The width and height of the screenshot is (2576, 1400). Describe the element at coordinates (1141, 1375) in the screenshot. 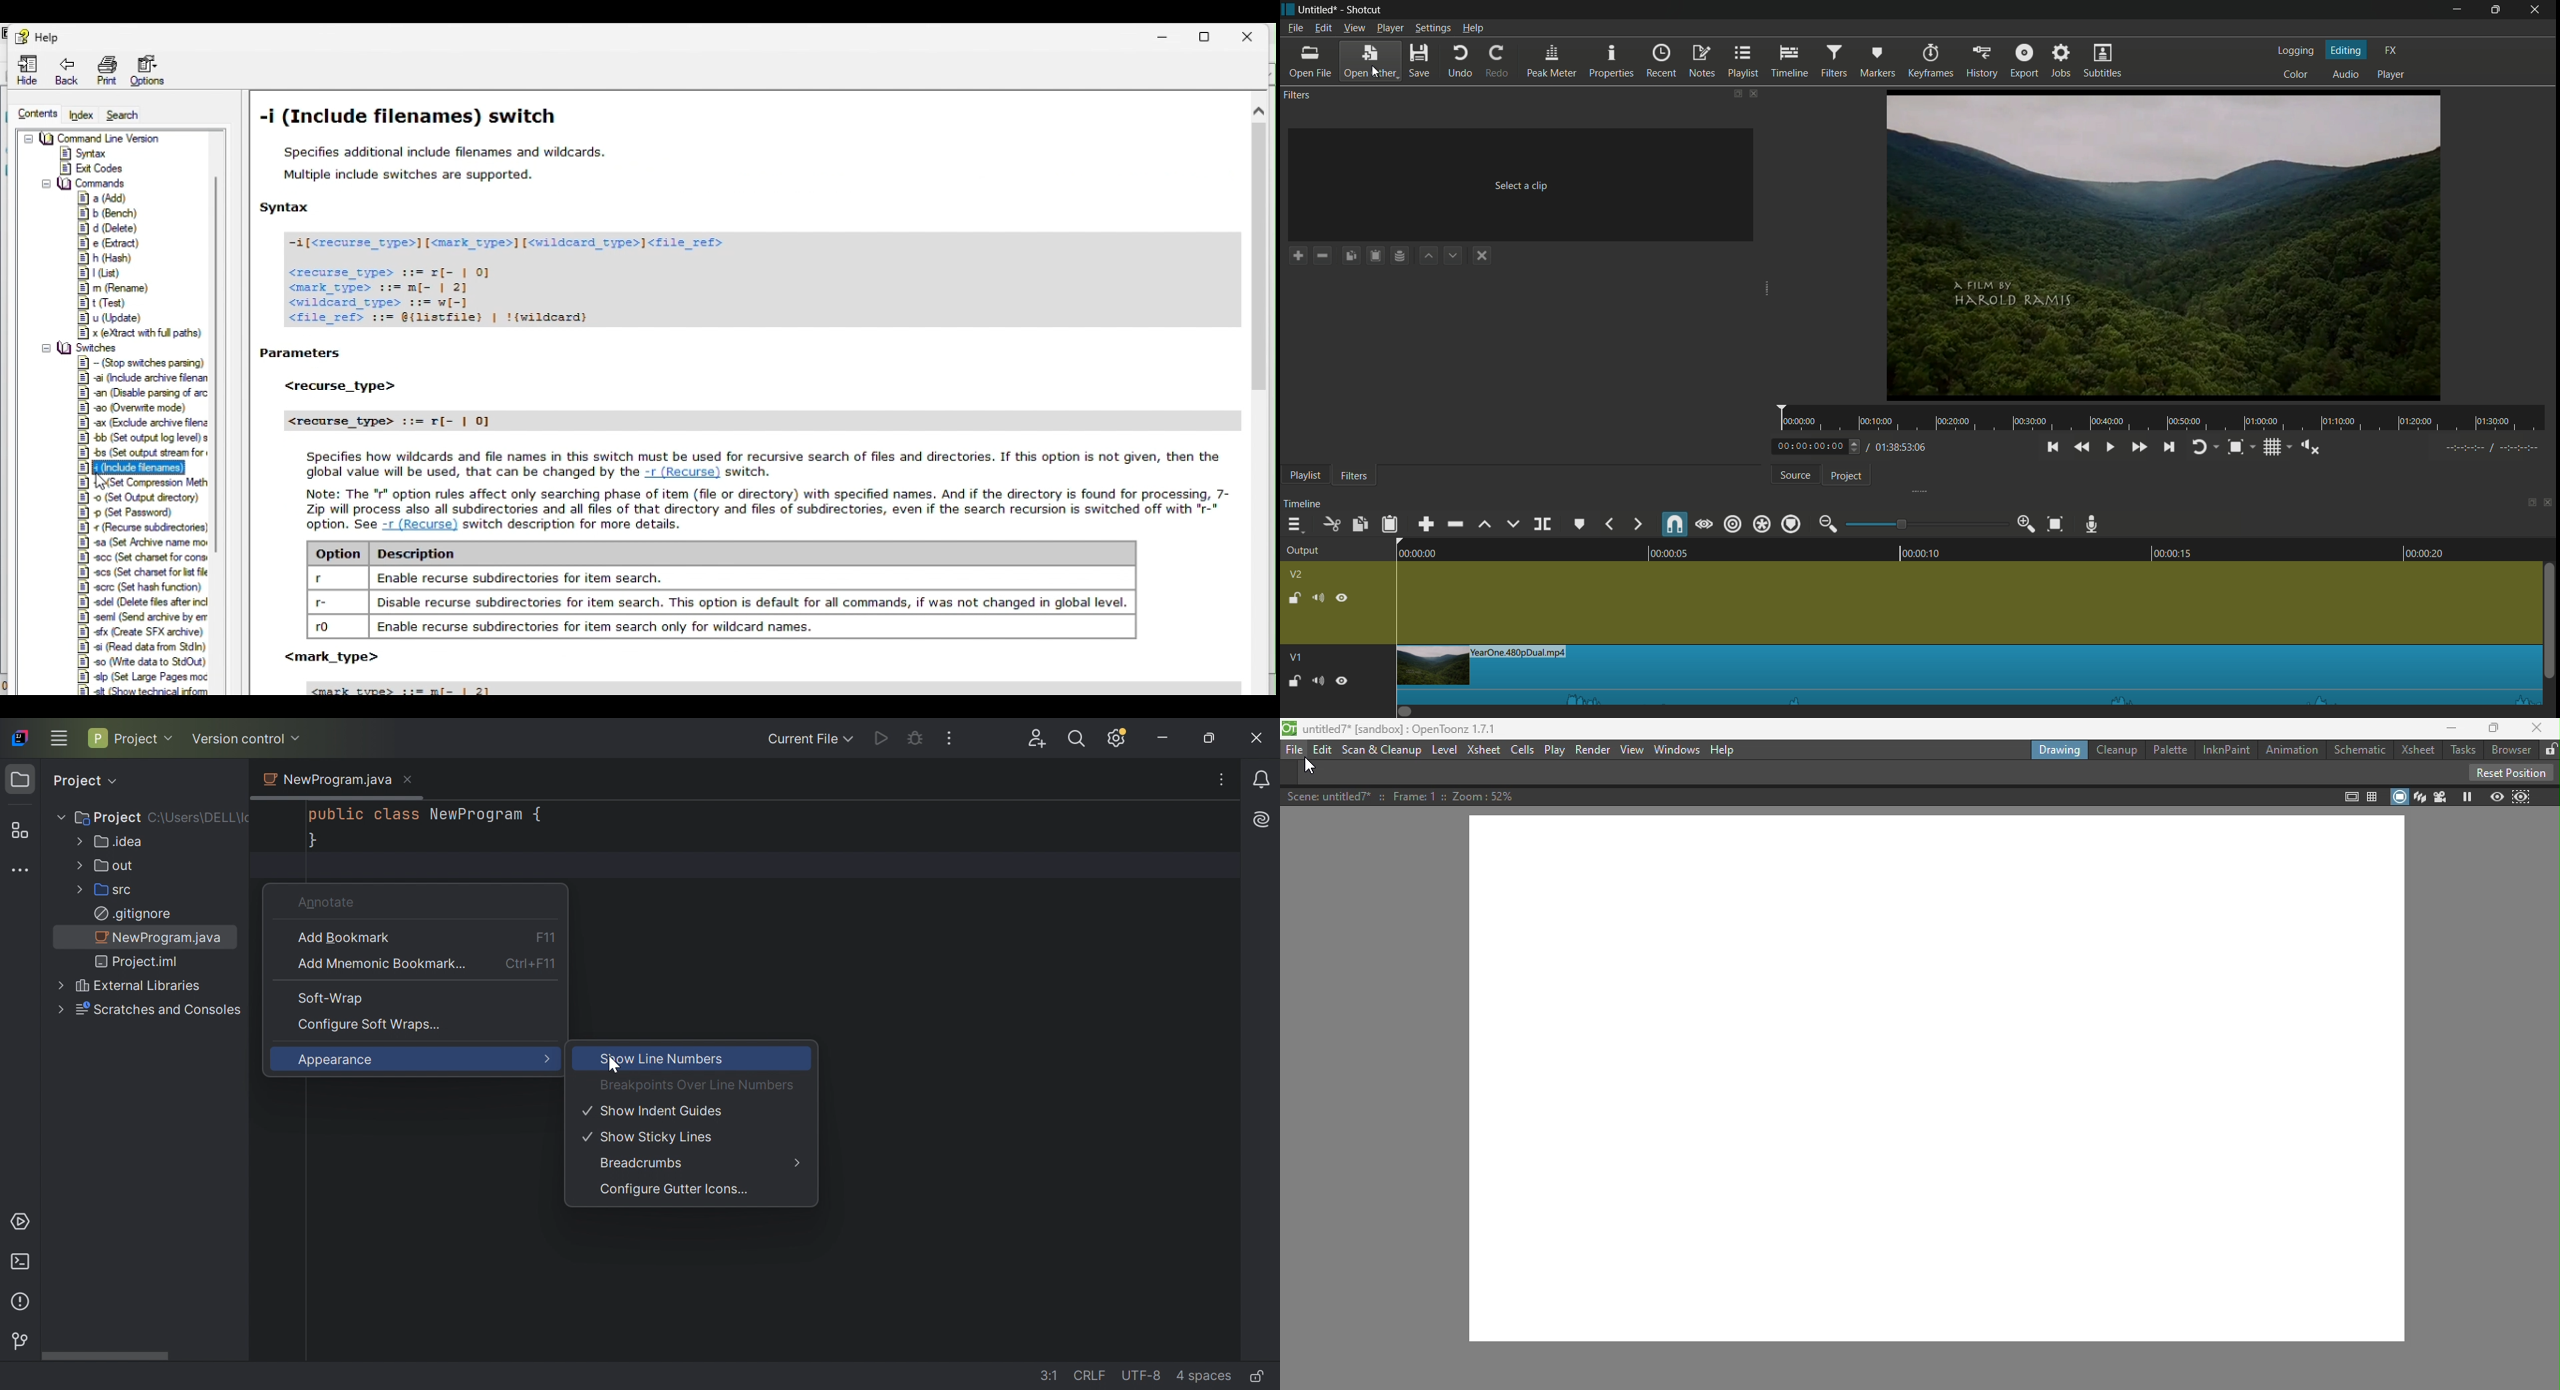

I see `UTF-8` at that location.